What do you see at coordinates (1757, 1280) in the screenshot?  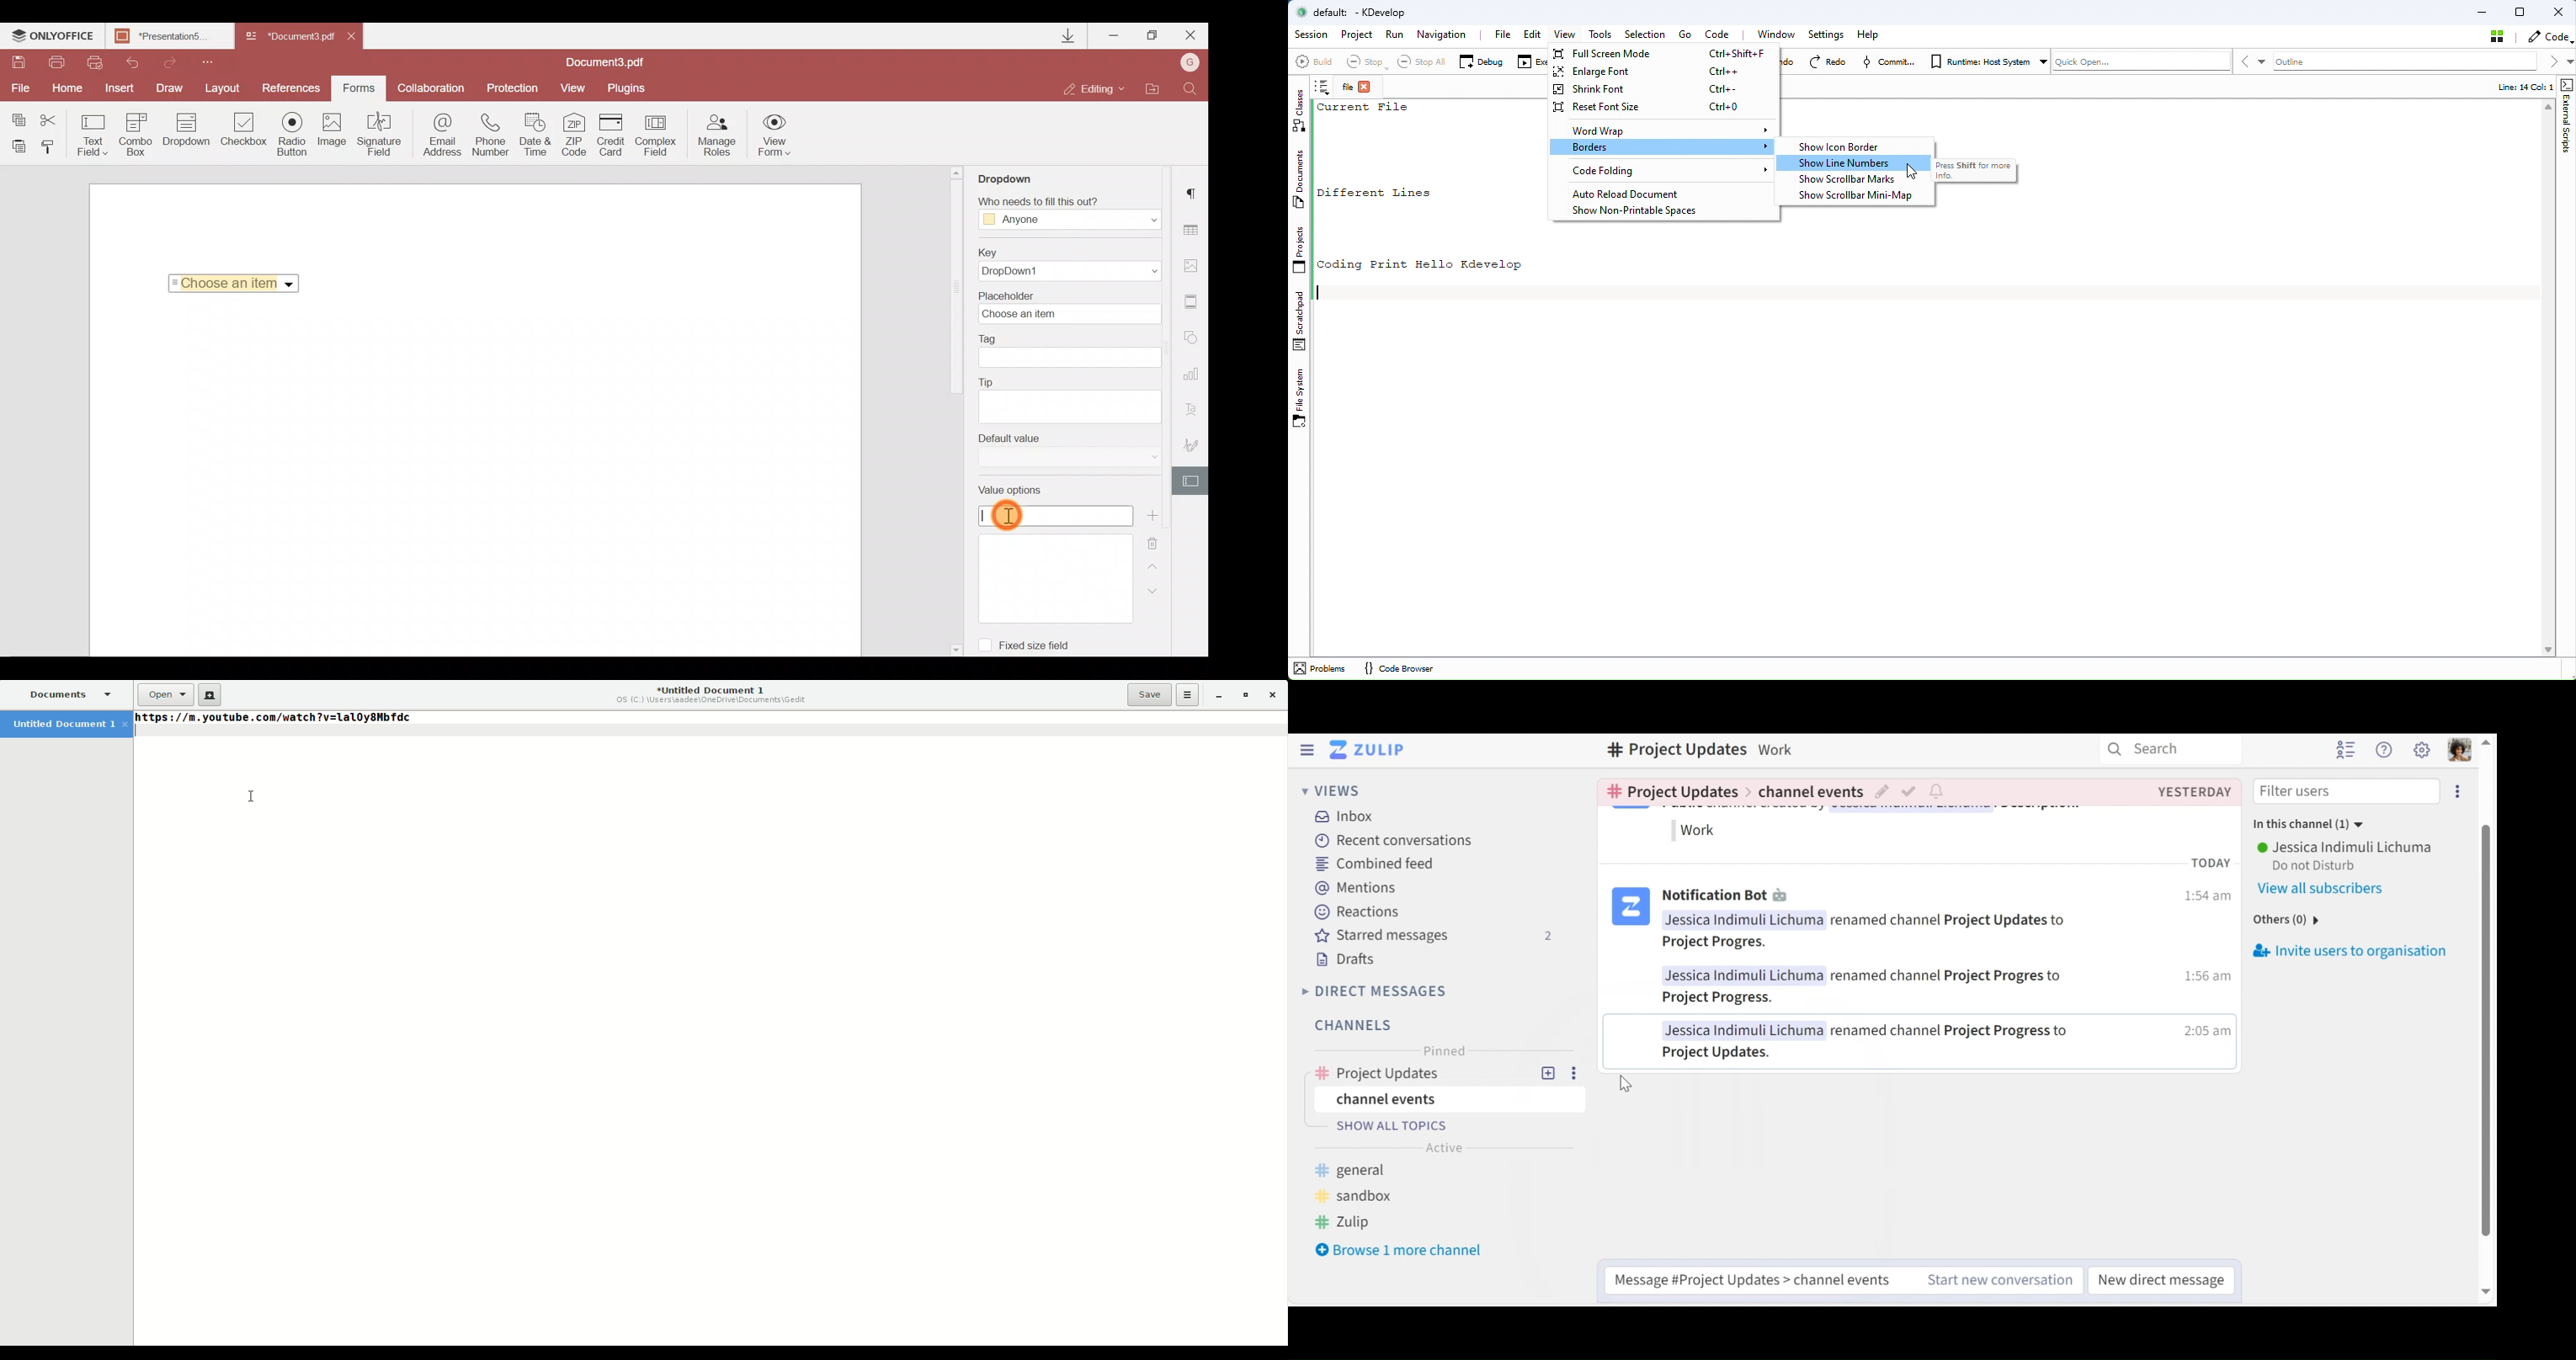 I see `Message #Project Updates > channel events` at bounding box center [1757, 1280].